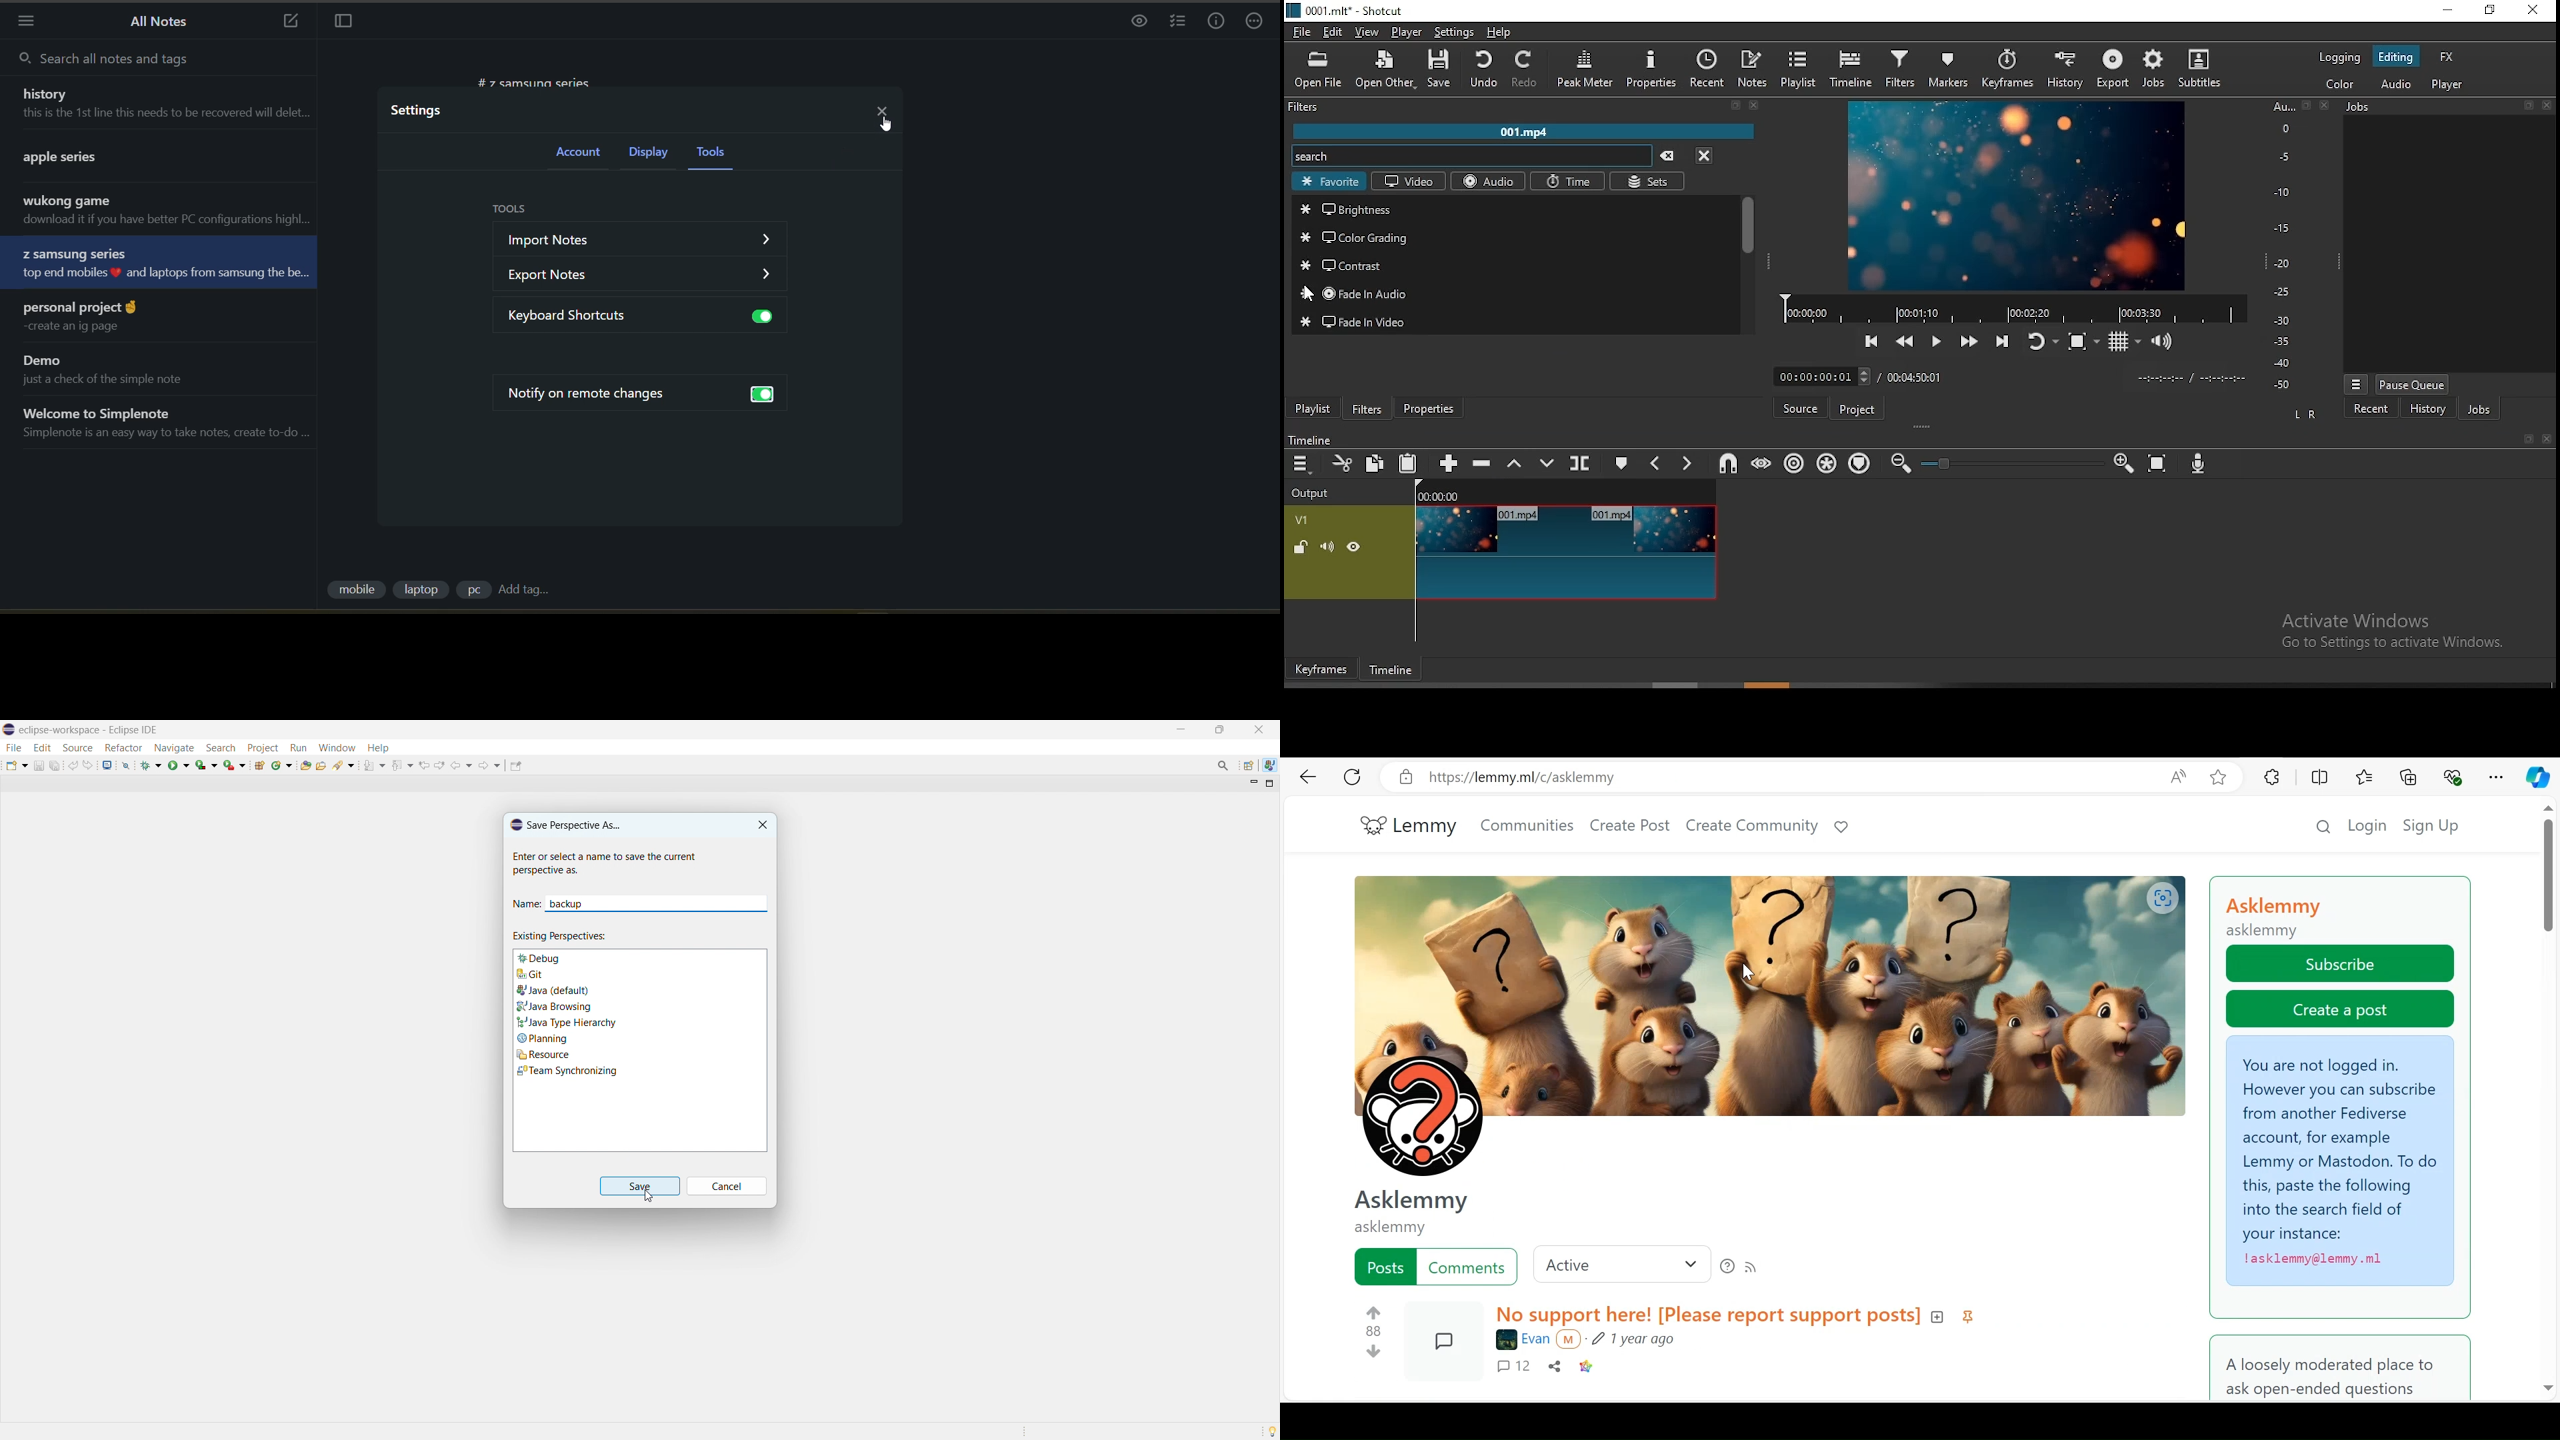 This screenshot has height=1456, width=2576. I want to click on User profile, so click(1767, 1025).